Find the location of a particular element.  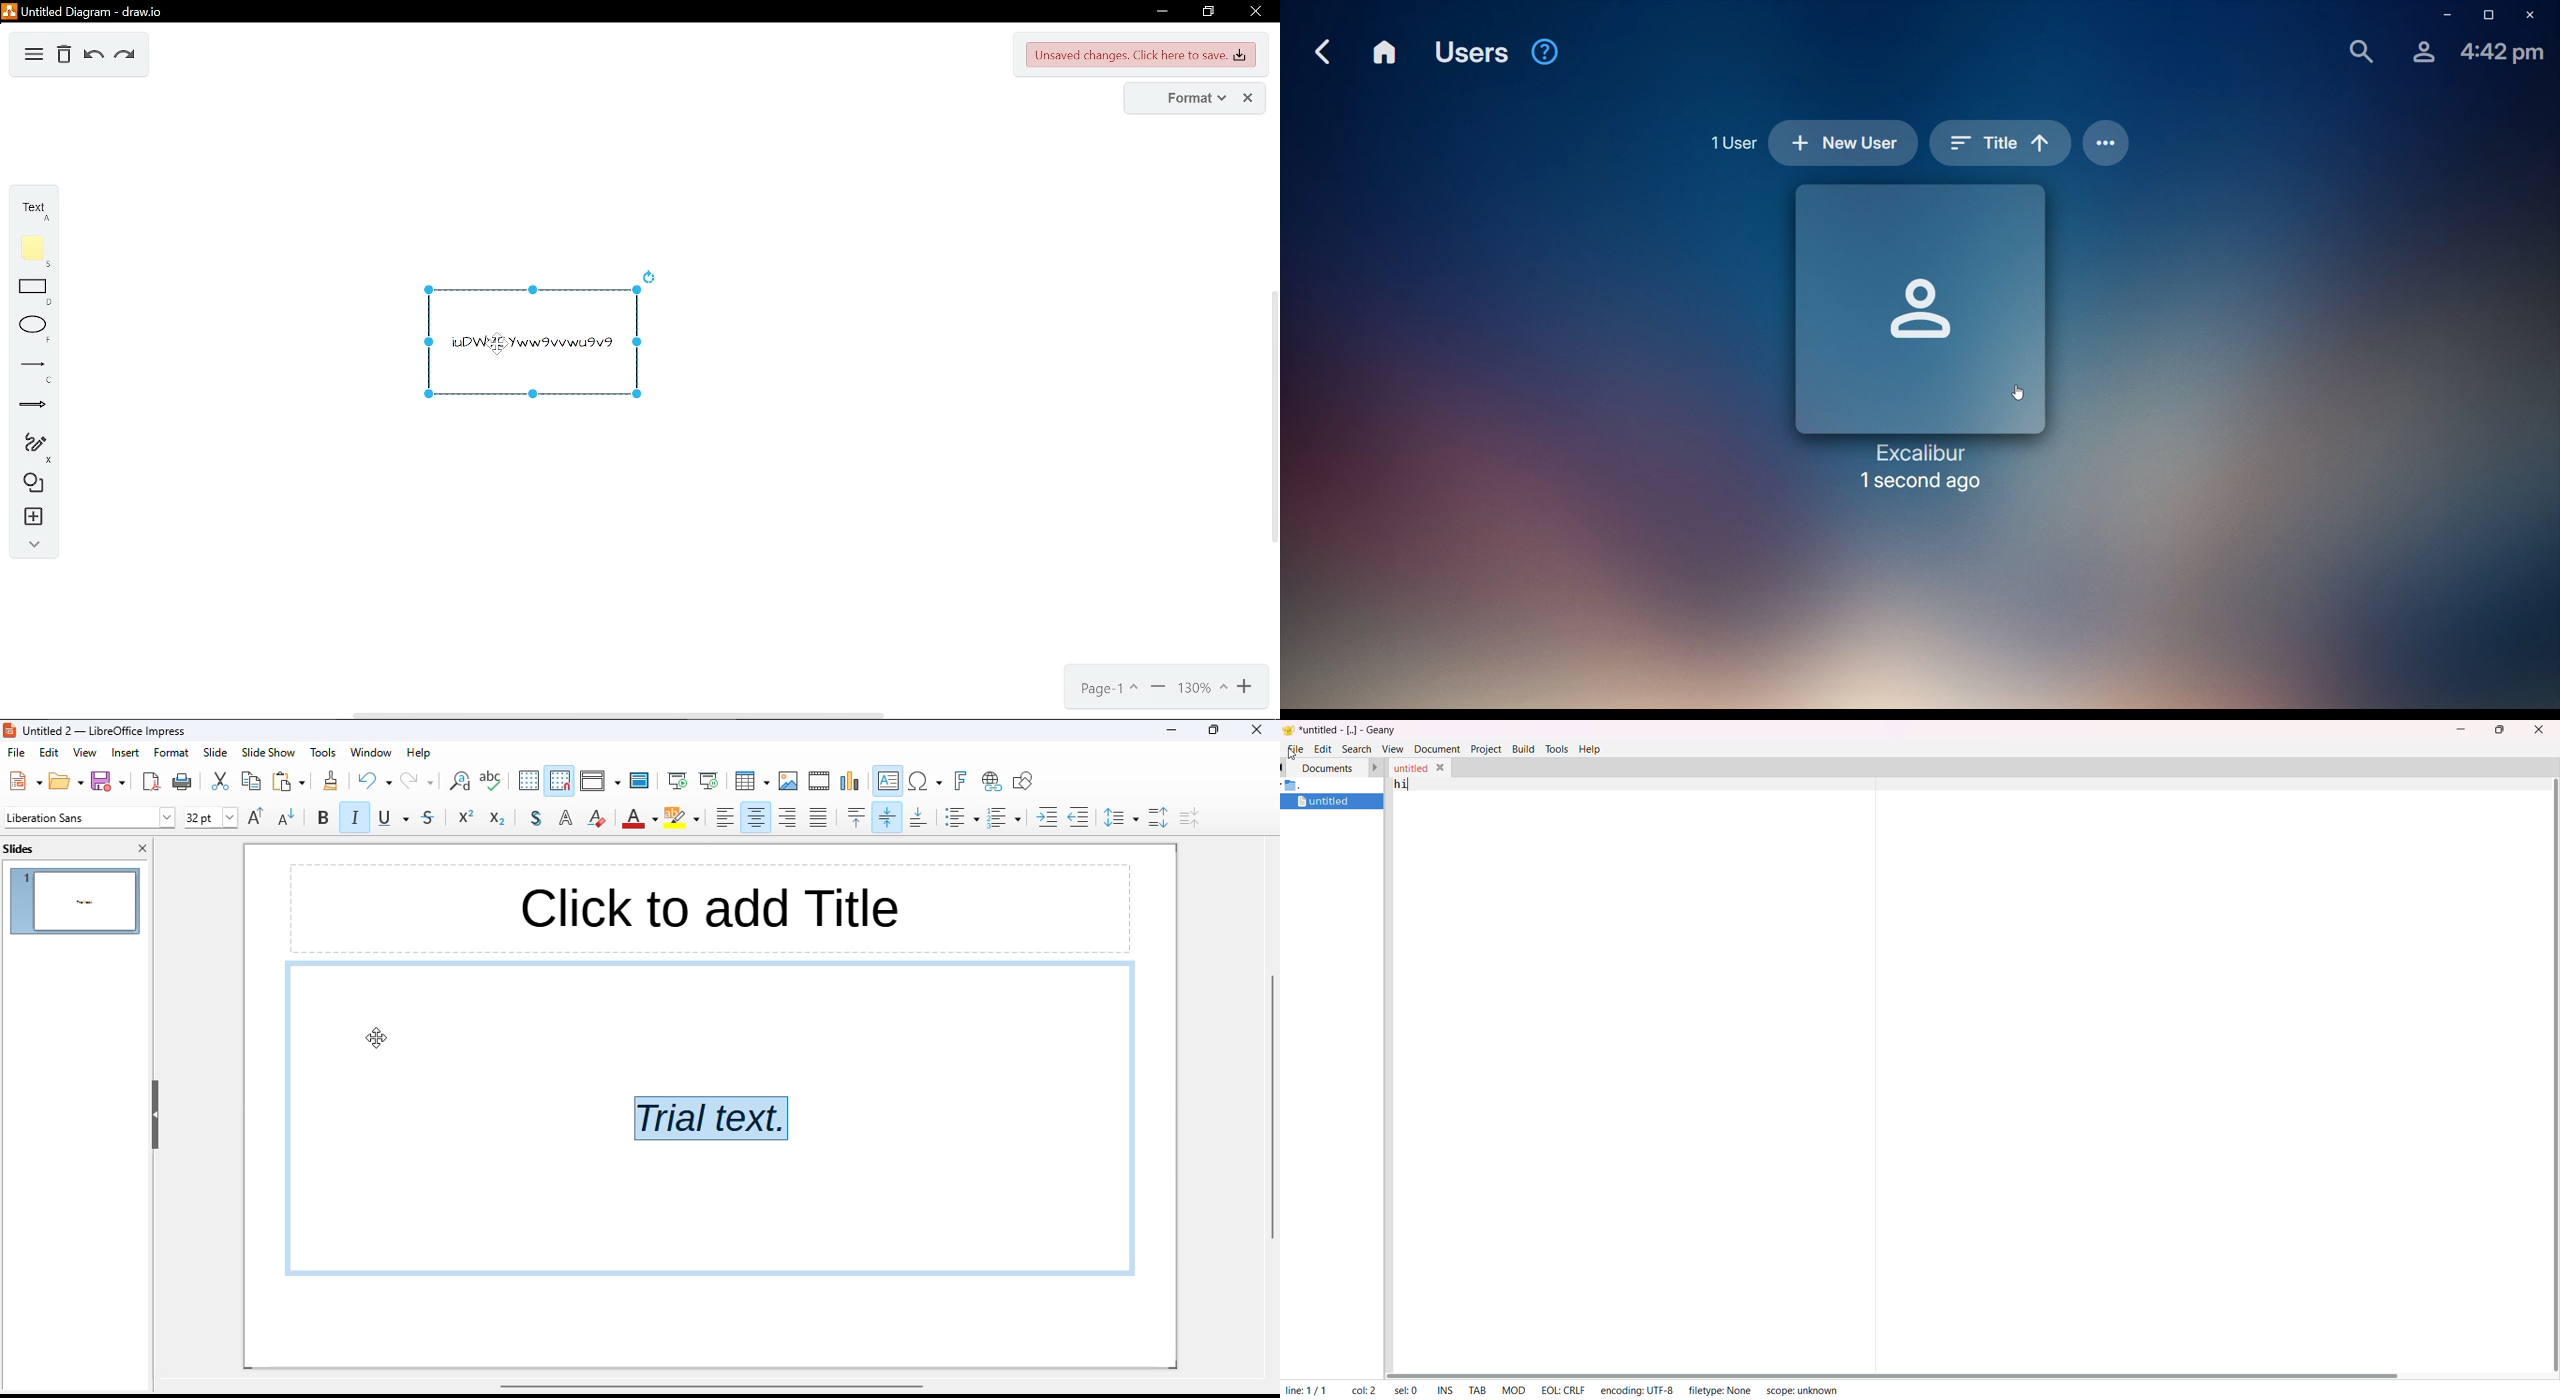

tools is located at coordinates (322, 752).